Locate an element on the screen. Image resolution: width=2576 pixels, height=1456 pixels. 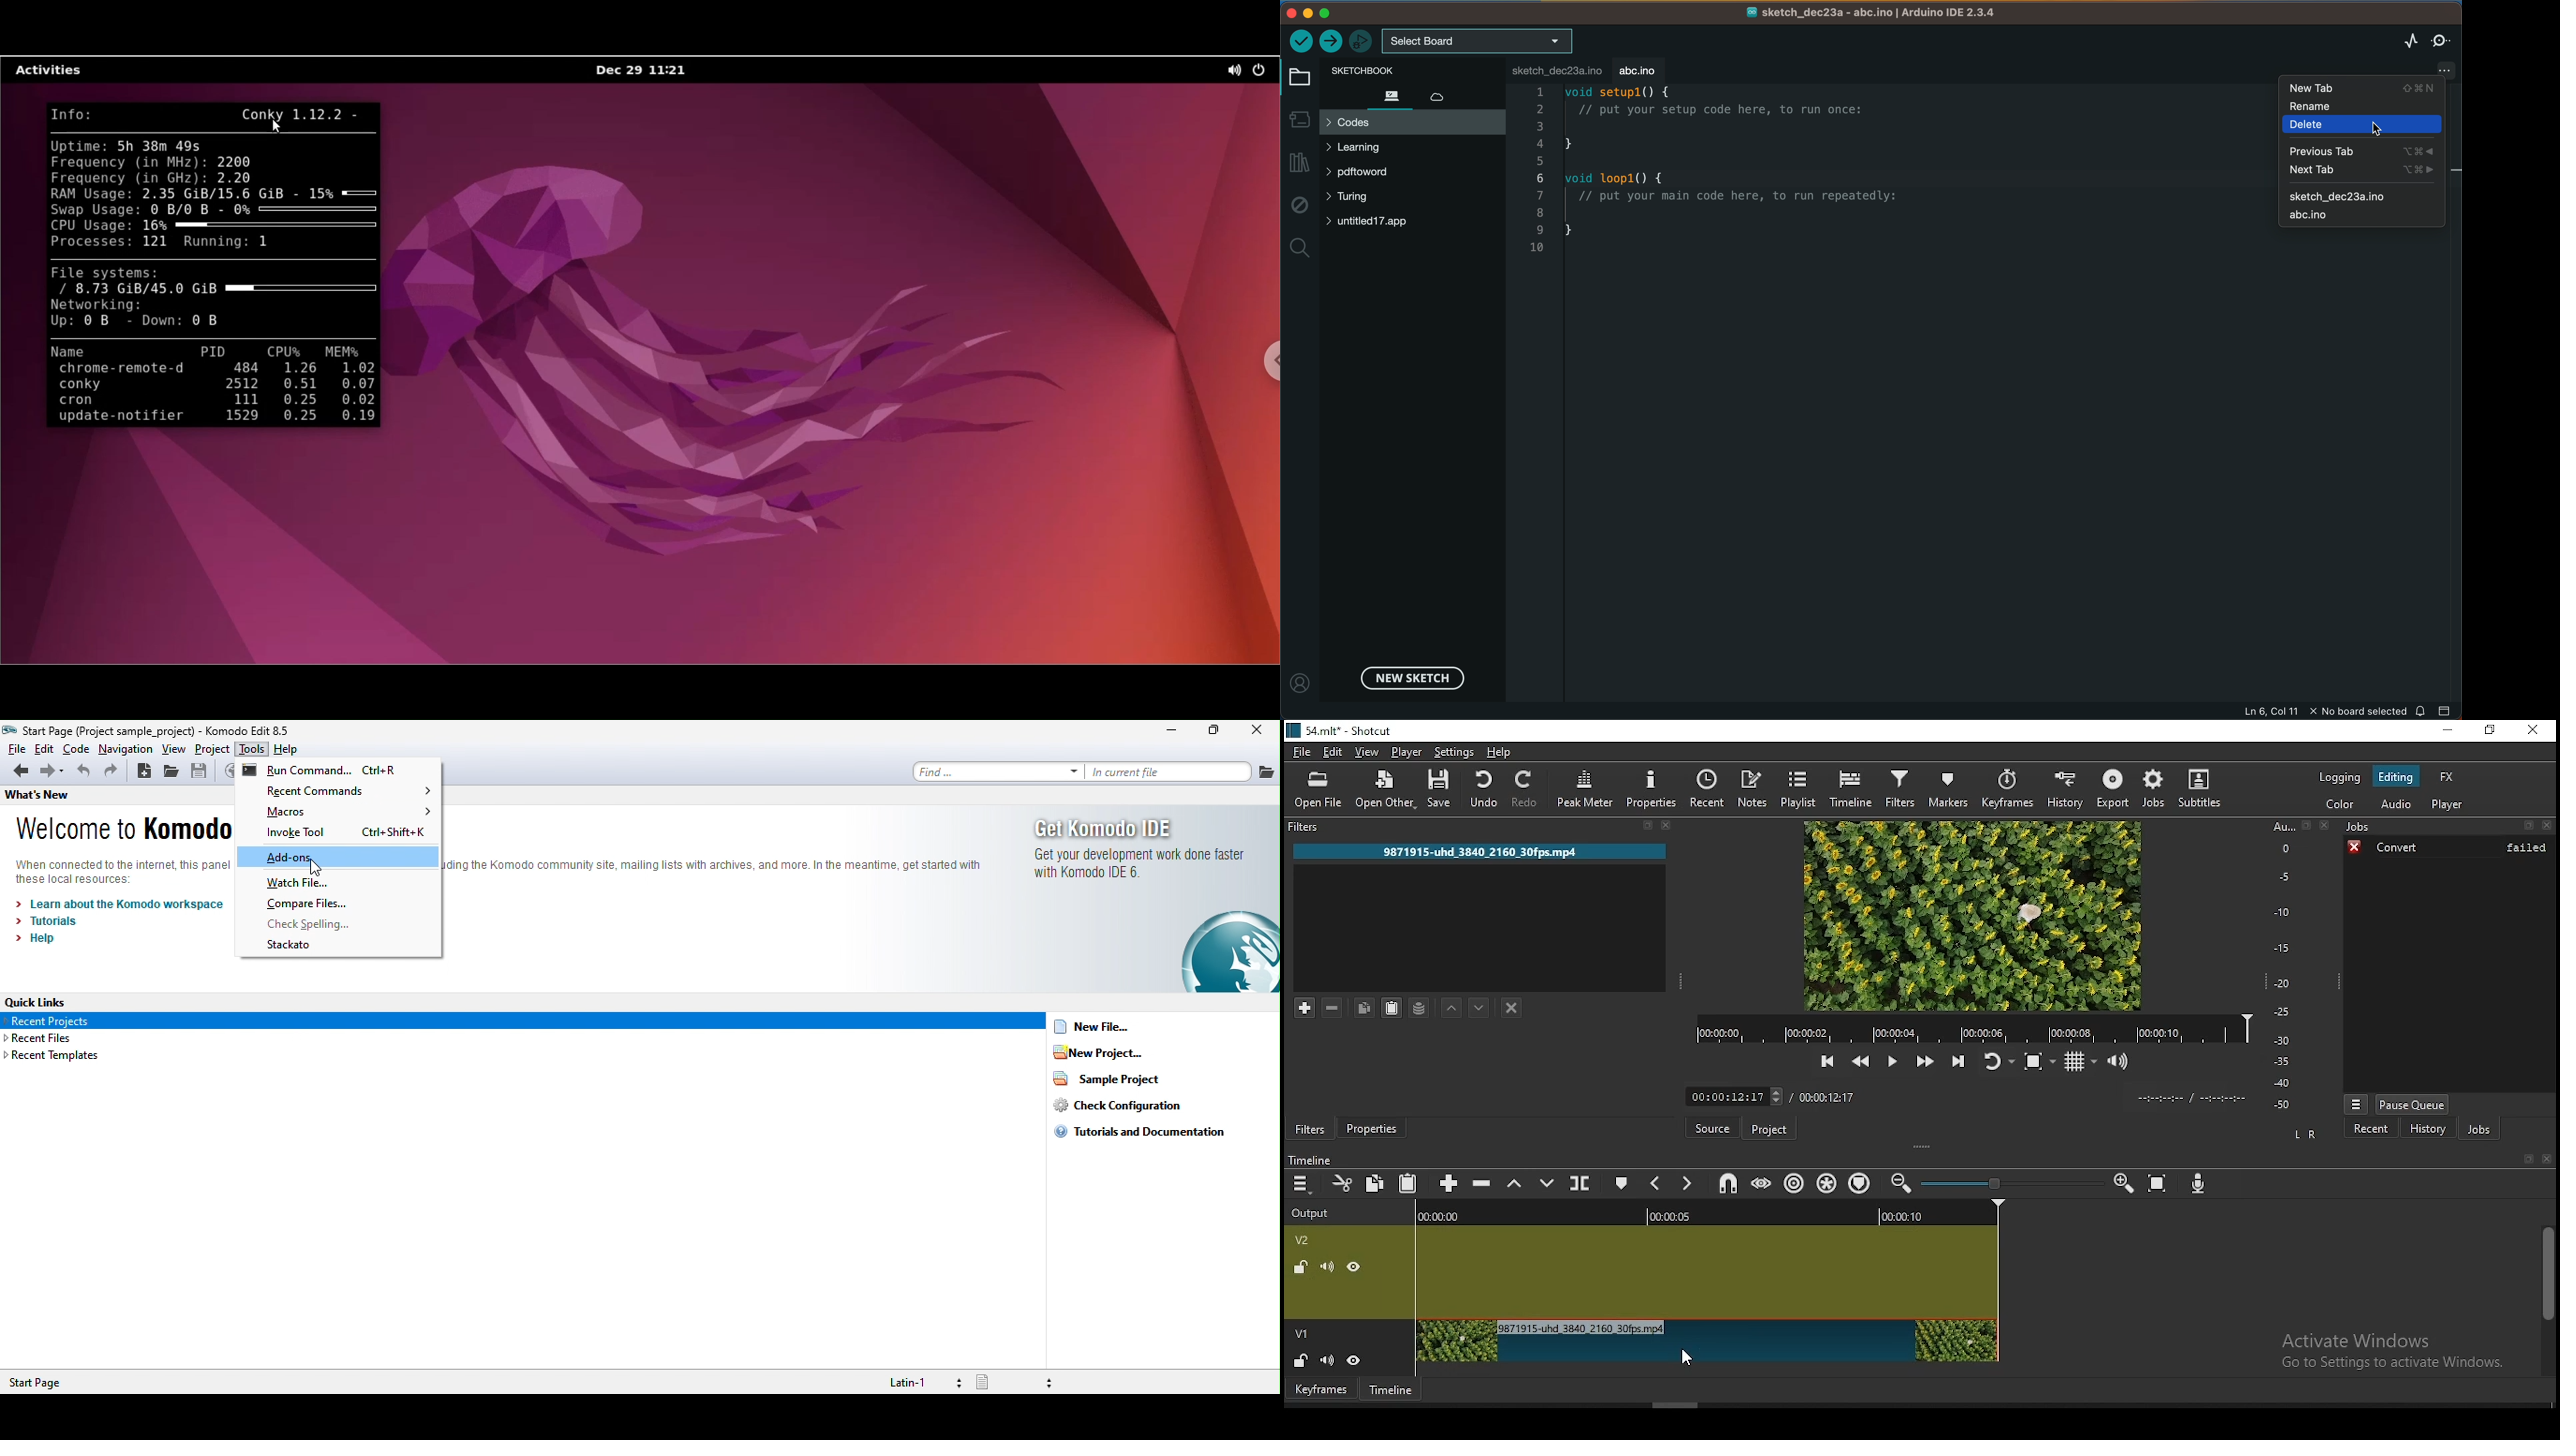
jobs menu is located at coordinates (2357, 1104).